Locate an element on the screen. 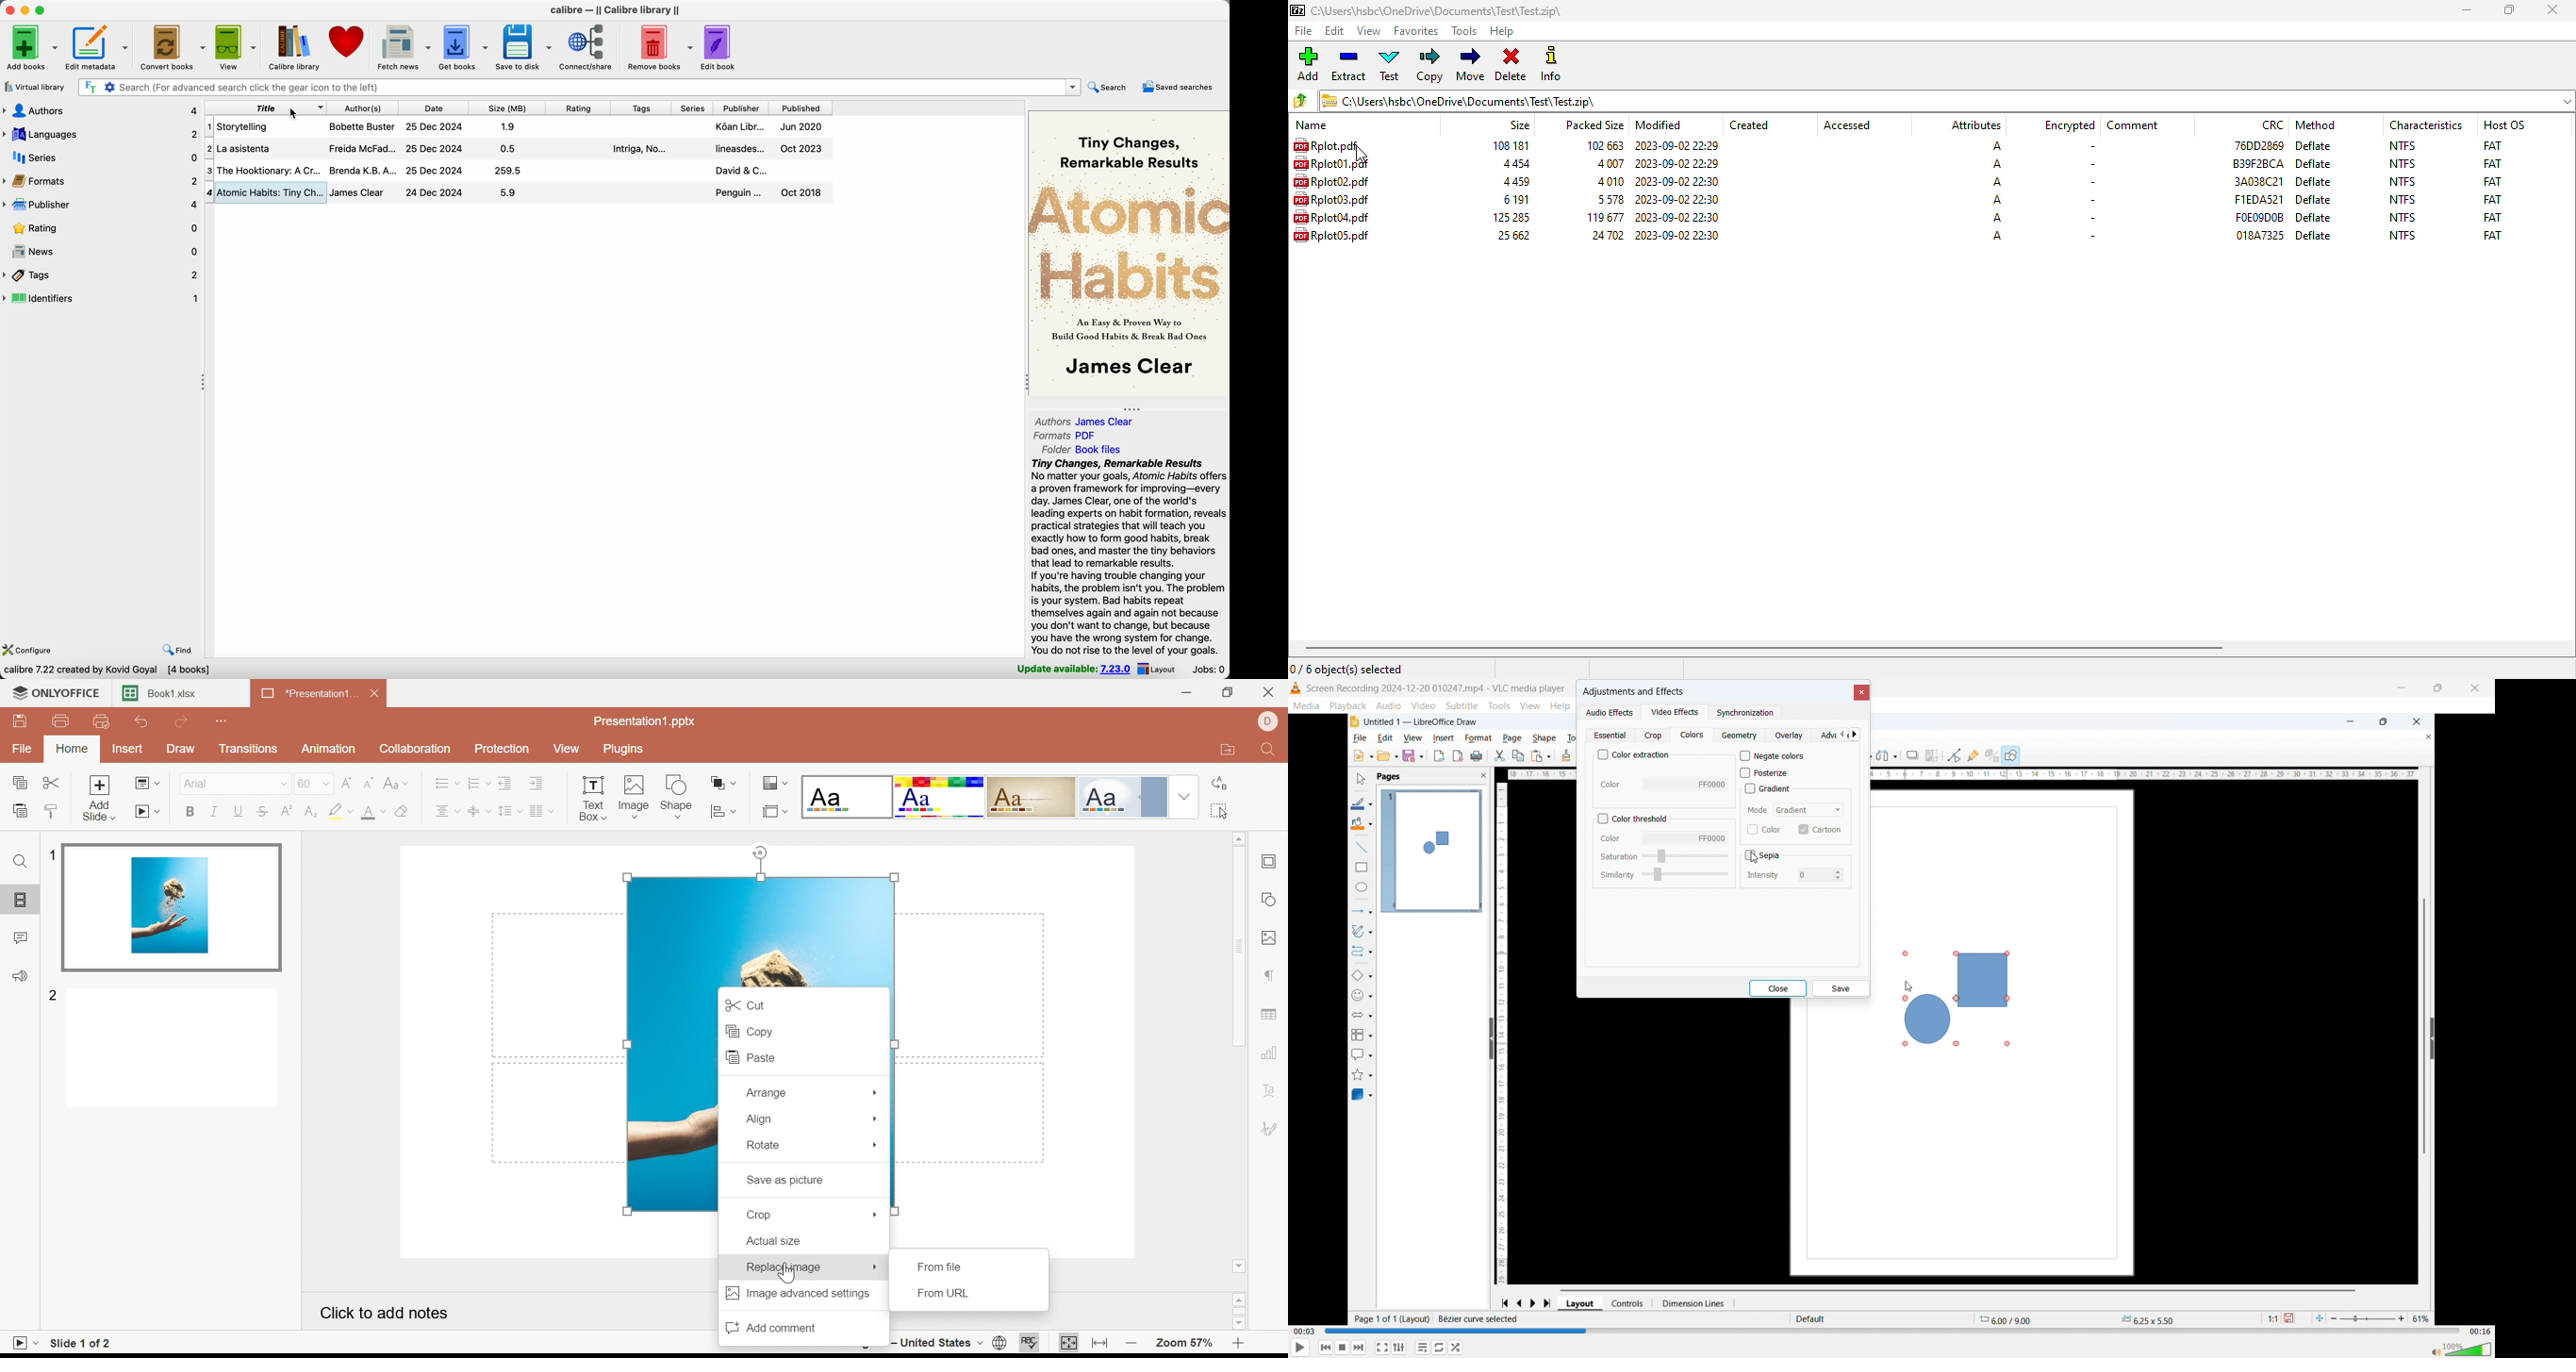  Full screen is located at coordinates (1382, 1347).